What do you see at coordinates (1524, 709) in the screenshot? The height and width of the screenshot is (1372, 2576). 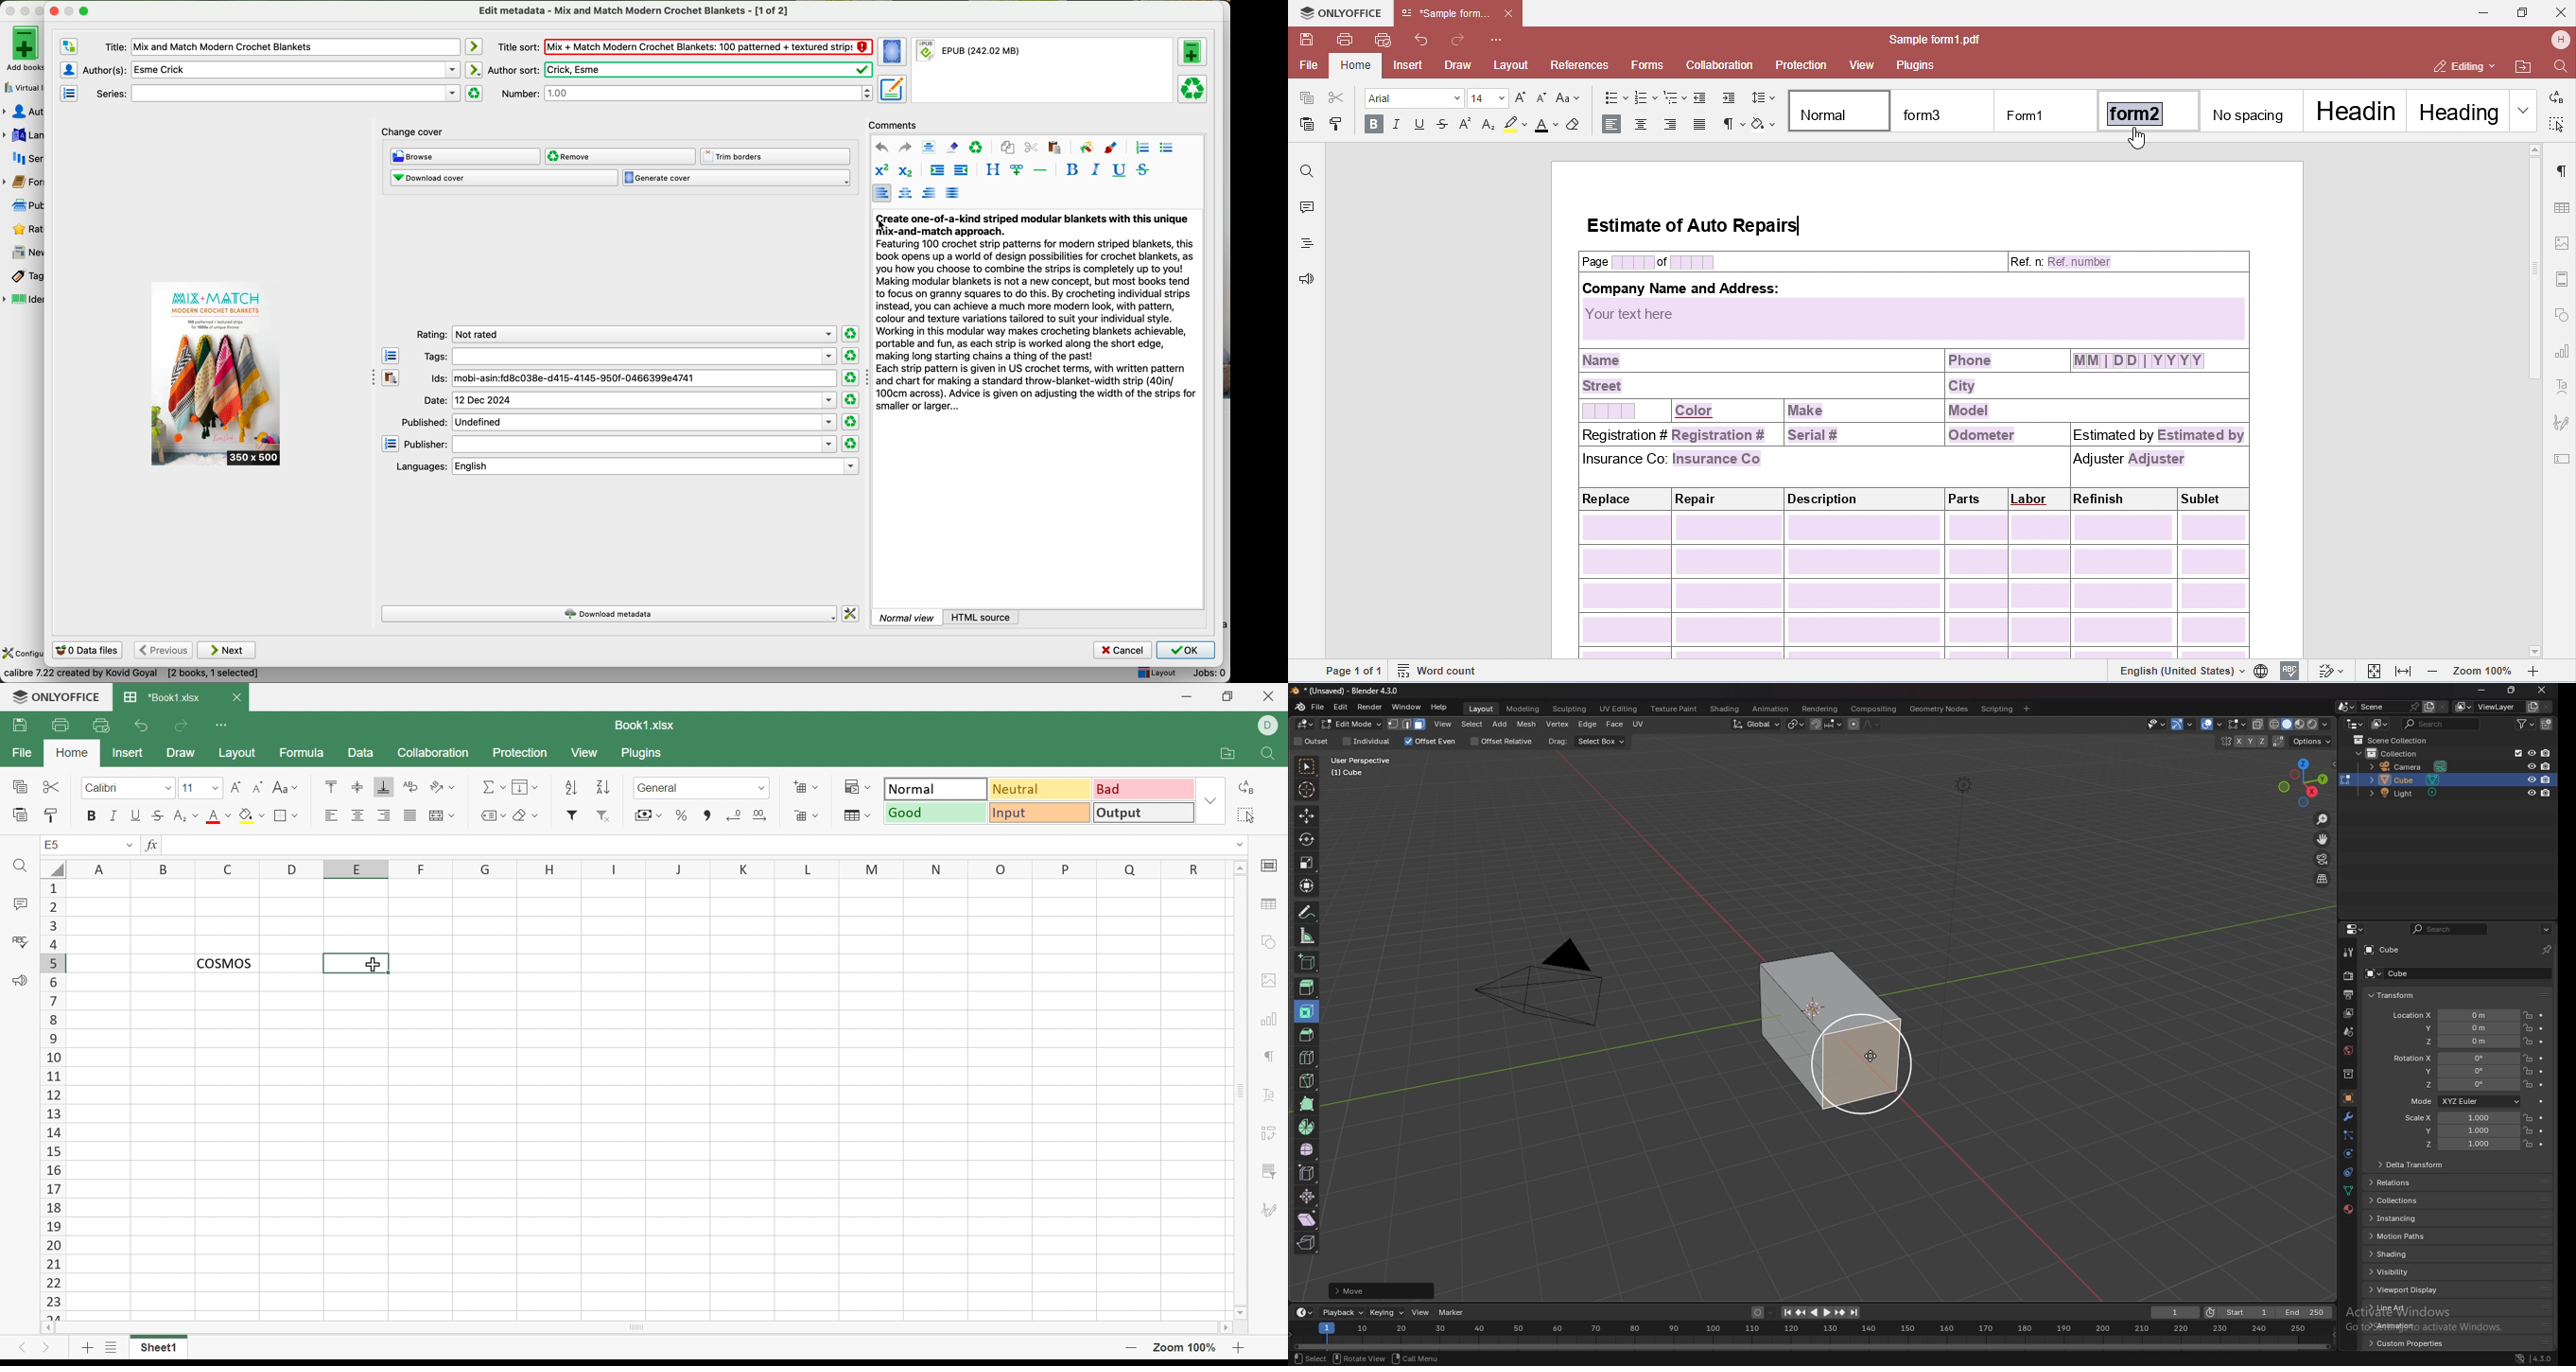 I see `modeling` at bounding box center [1524, 709].